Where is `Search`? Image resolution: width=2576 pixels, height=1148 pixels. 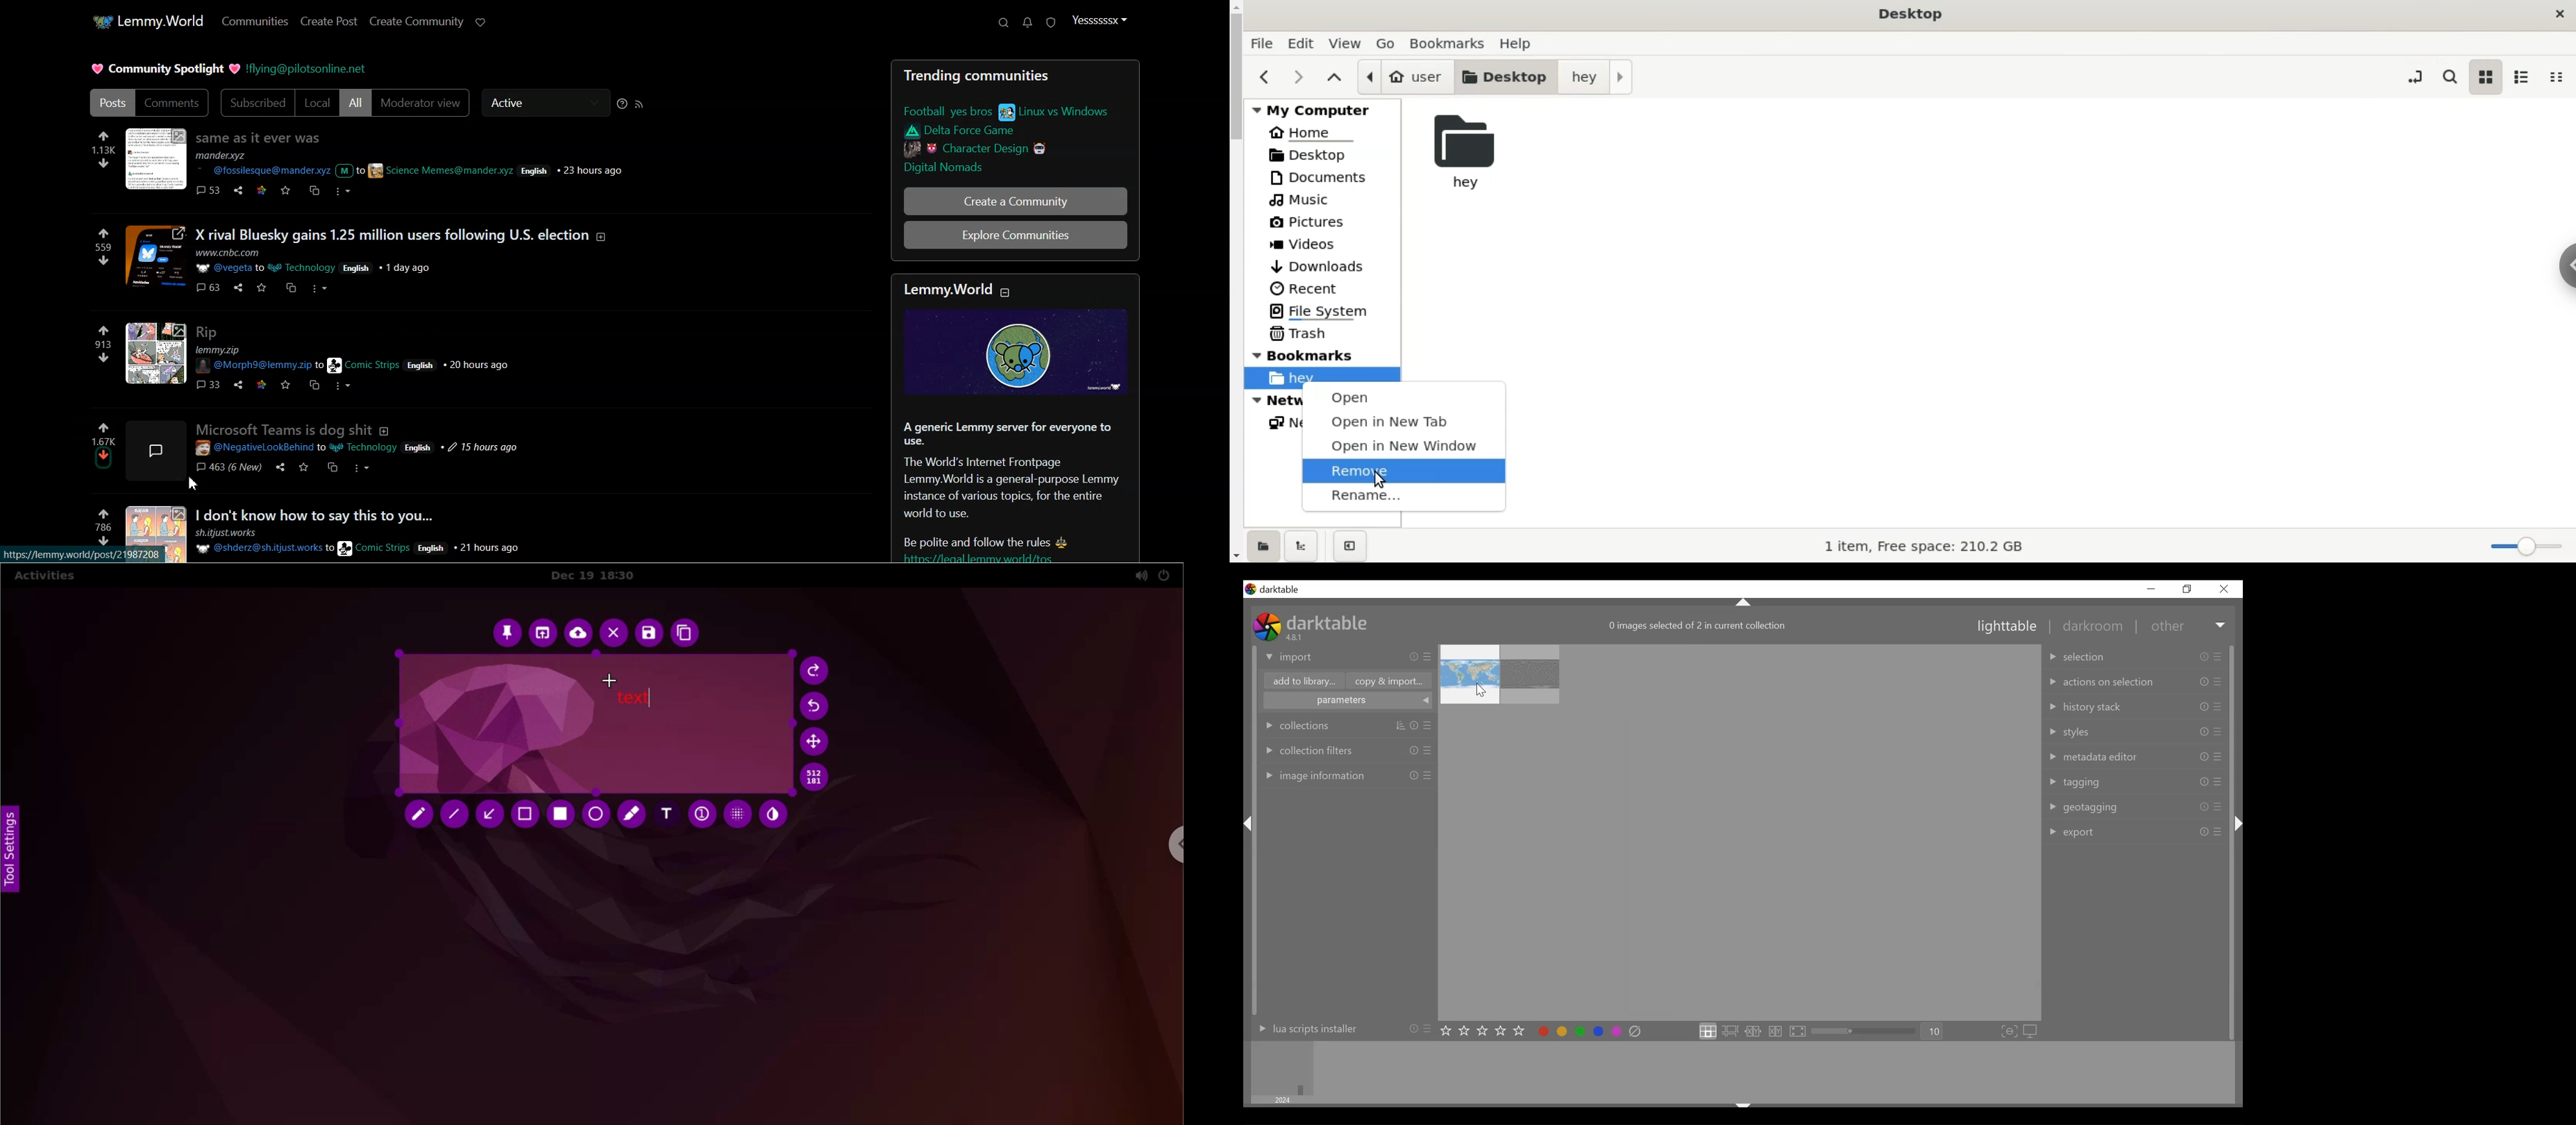
Search is located at coordinates (1004, 22).